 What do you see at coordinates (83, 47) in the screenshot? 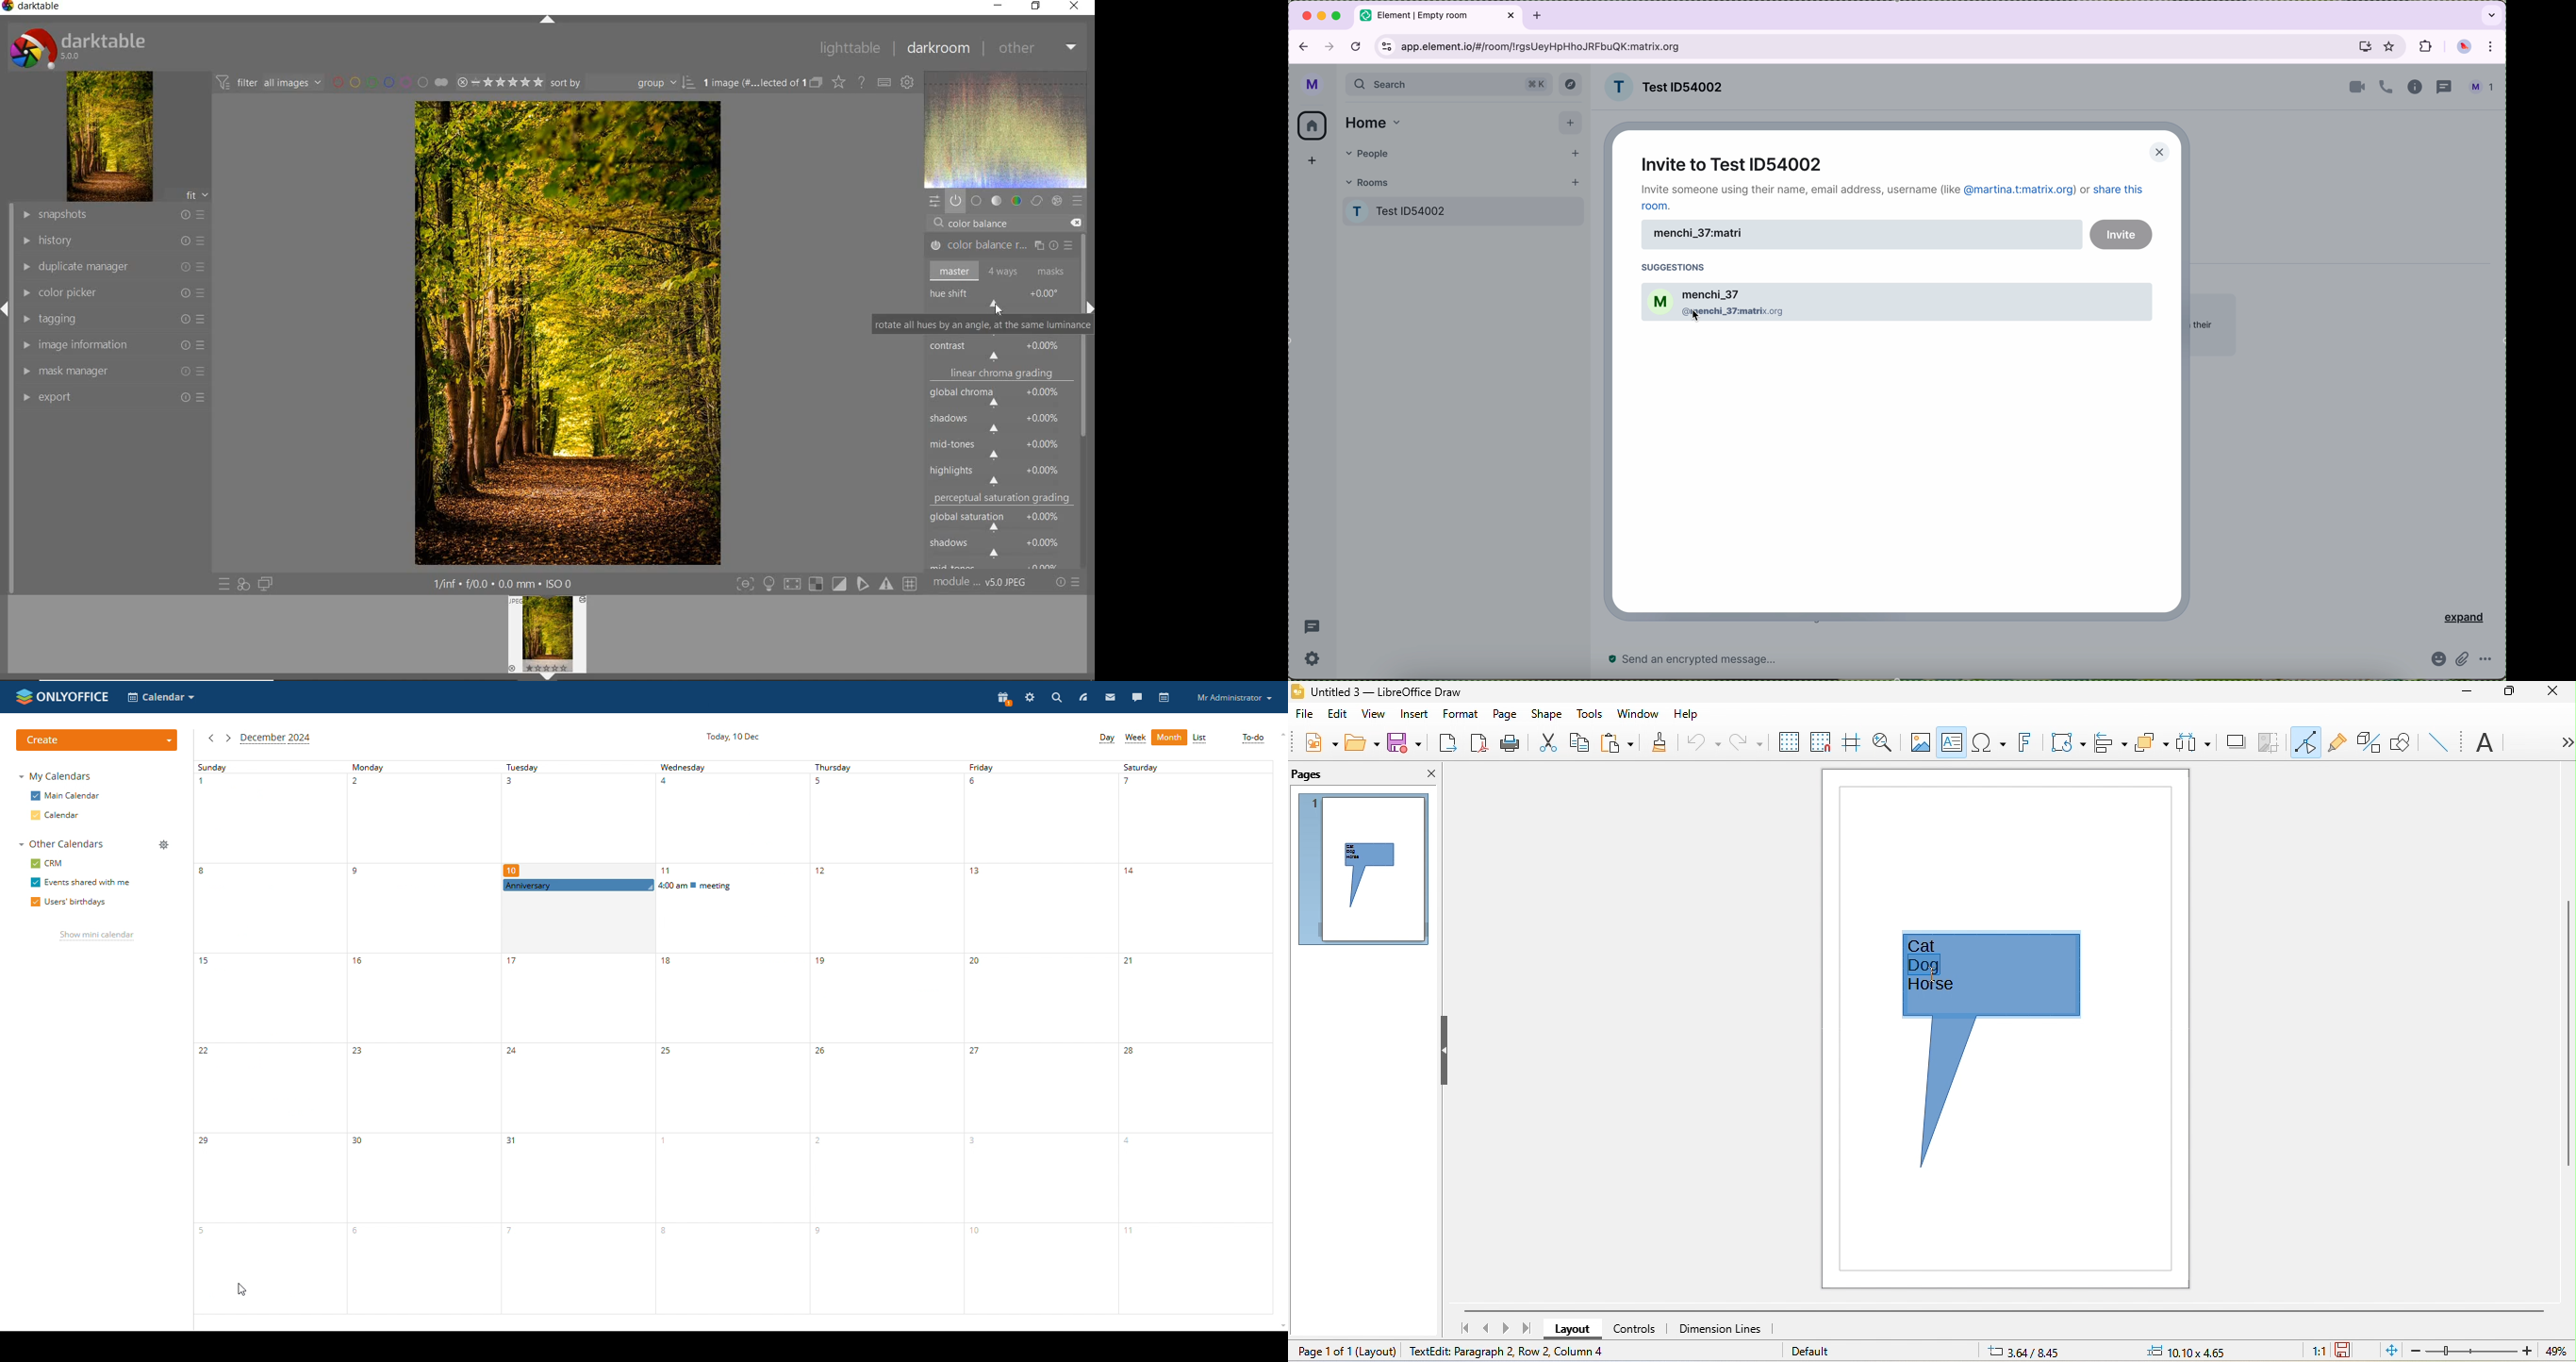
I see `system logo or name` at bounding box center [83, 47].